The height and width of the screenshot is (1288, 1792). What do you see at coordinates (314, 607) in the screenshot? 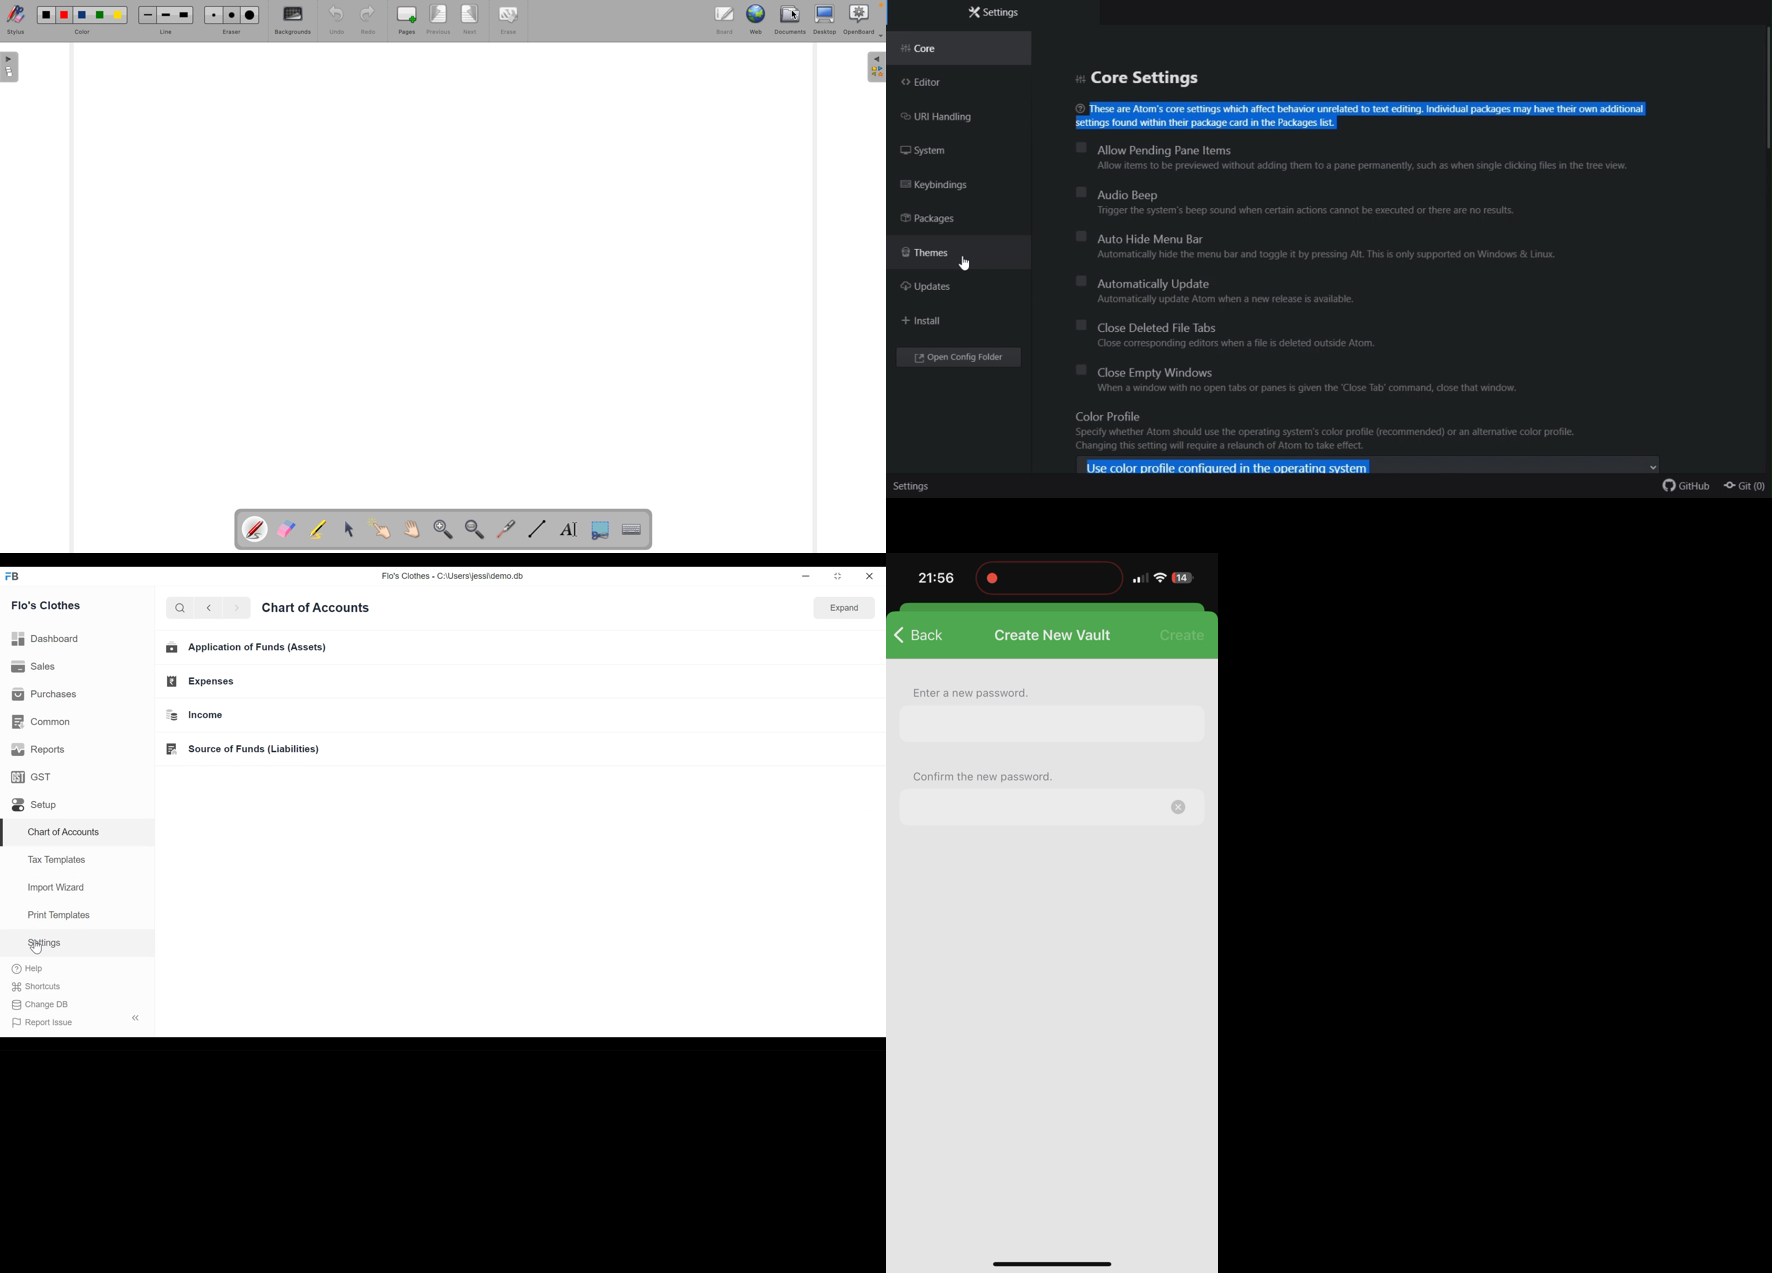
I see `Chart of Accounts` at bounding box center [314, 607].